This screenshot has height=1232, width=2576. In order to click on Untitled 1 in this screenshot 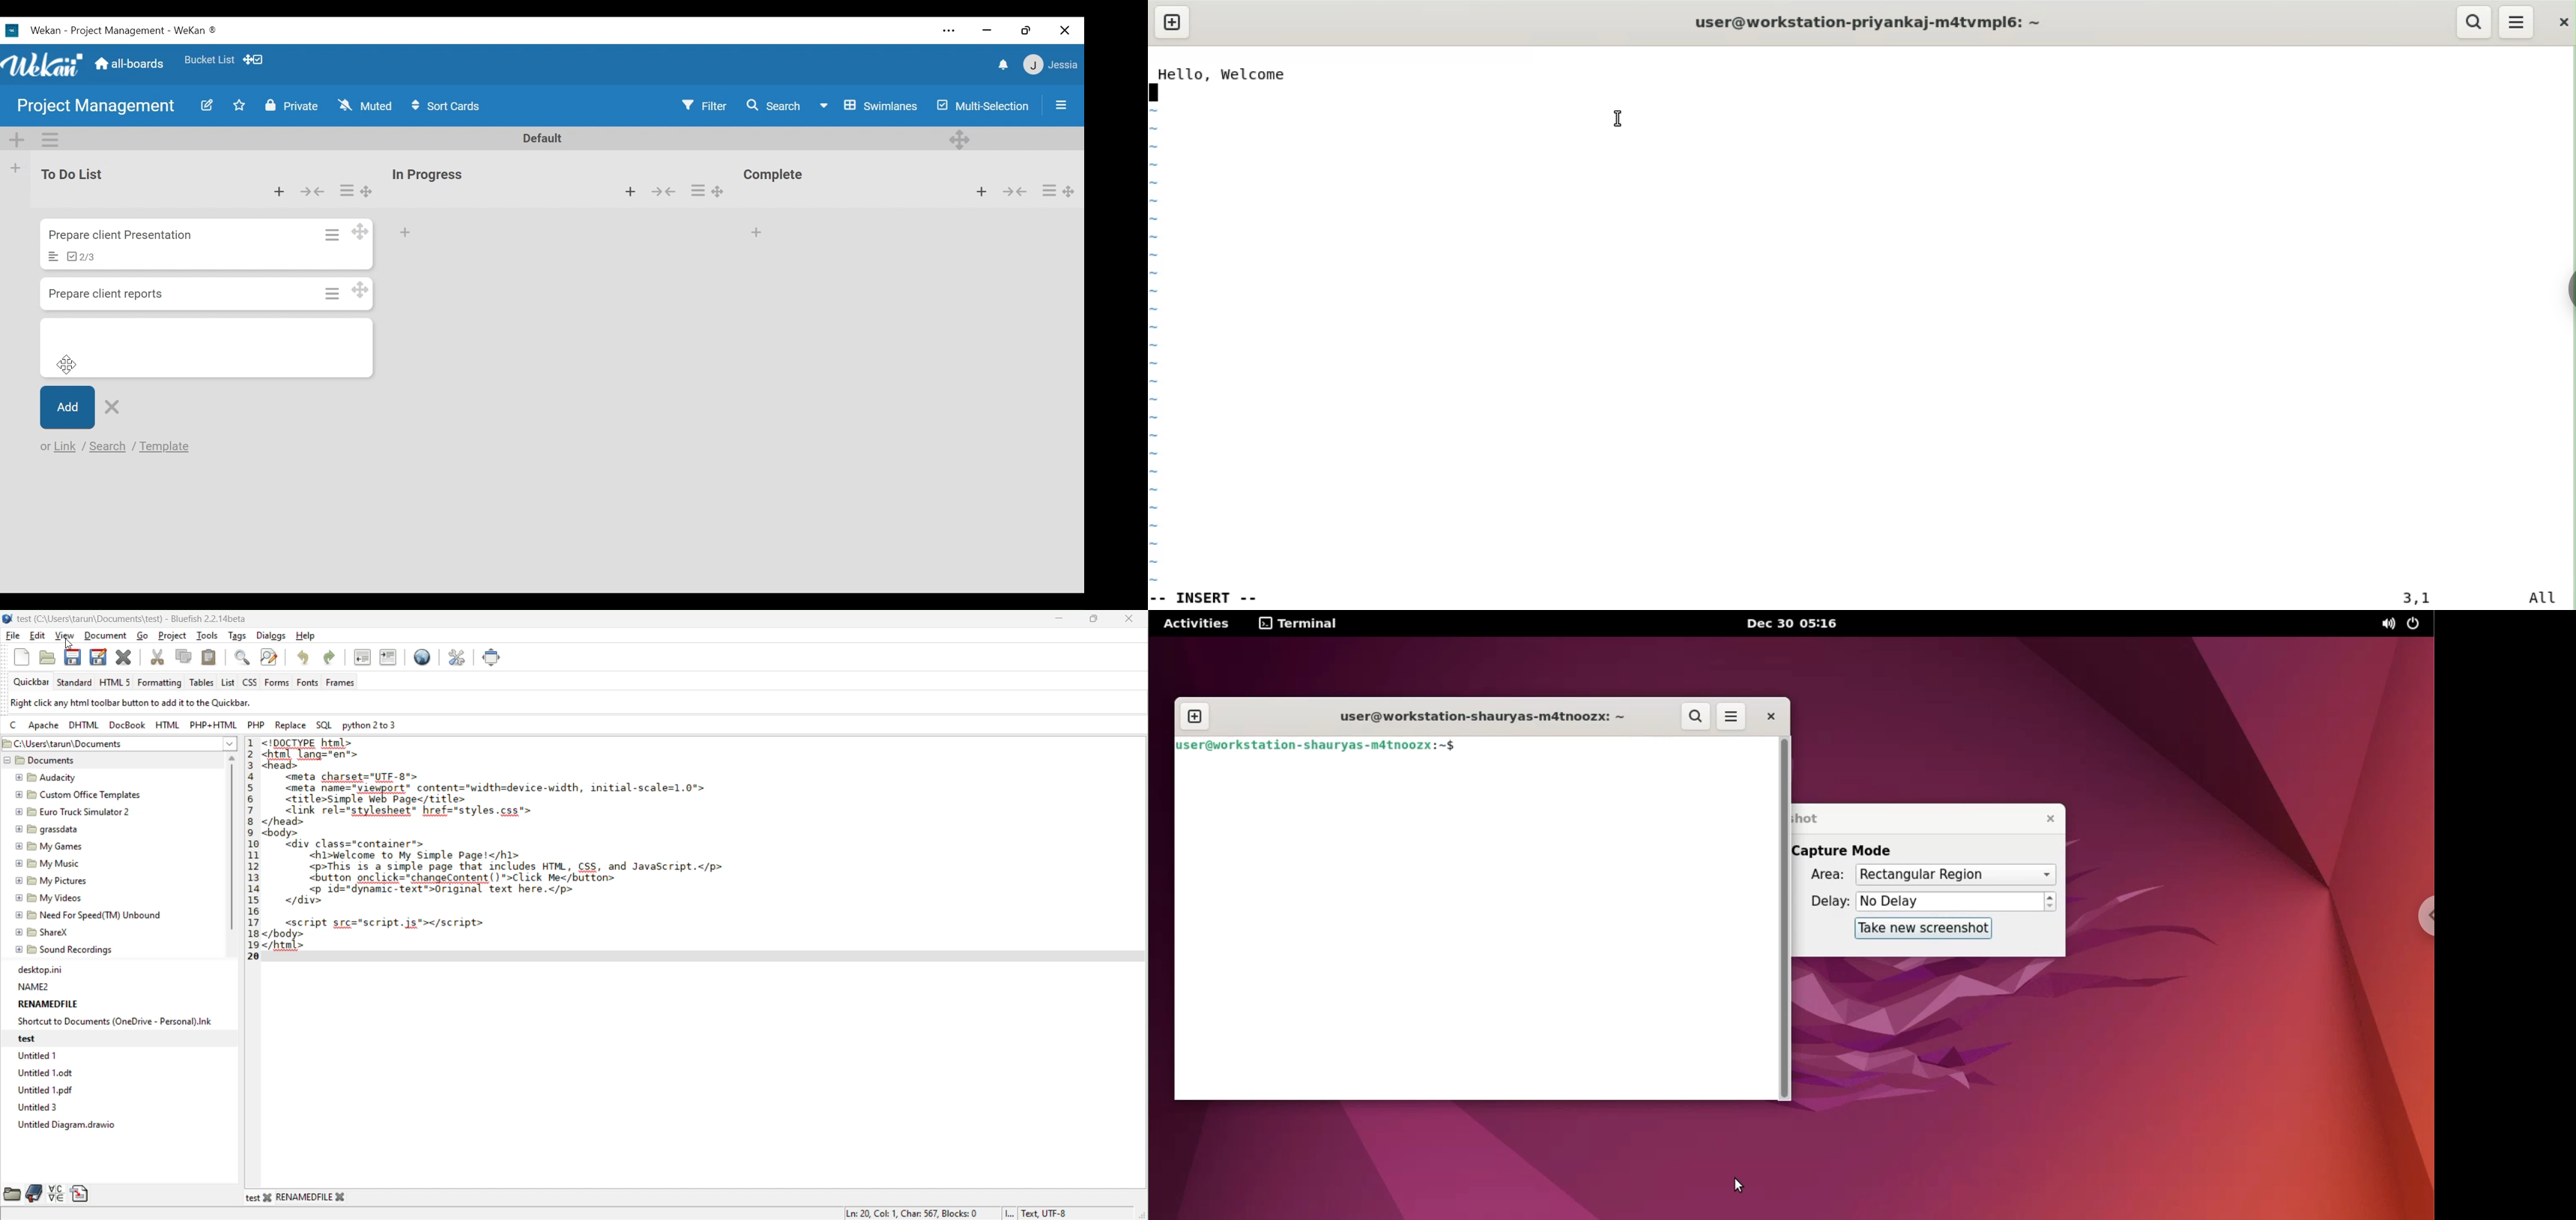, I will do `click(38, 1056)`.